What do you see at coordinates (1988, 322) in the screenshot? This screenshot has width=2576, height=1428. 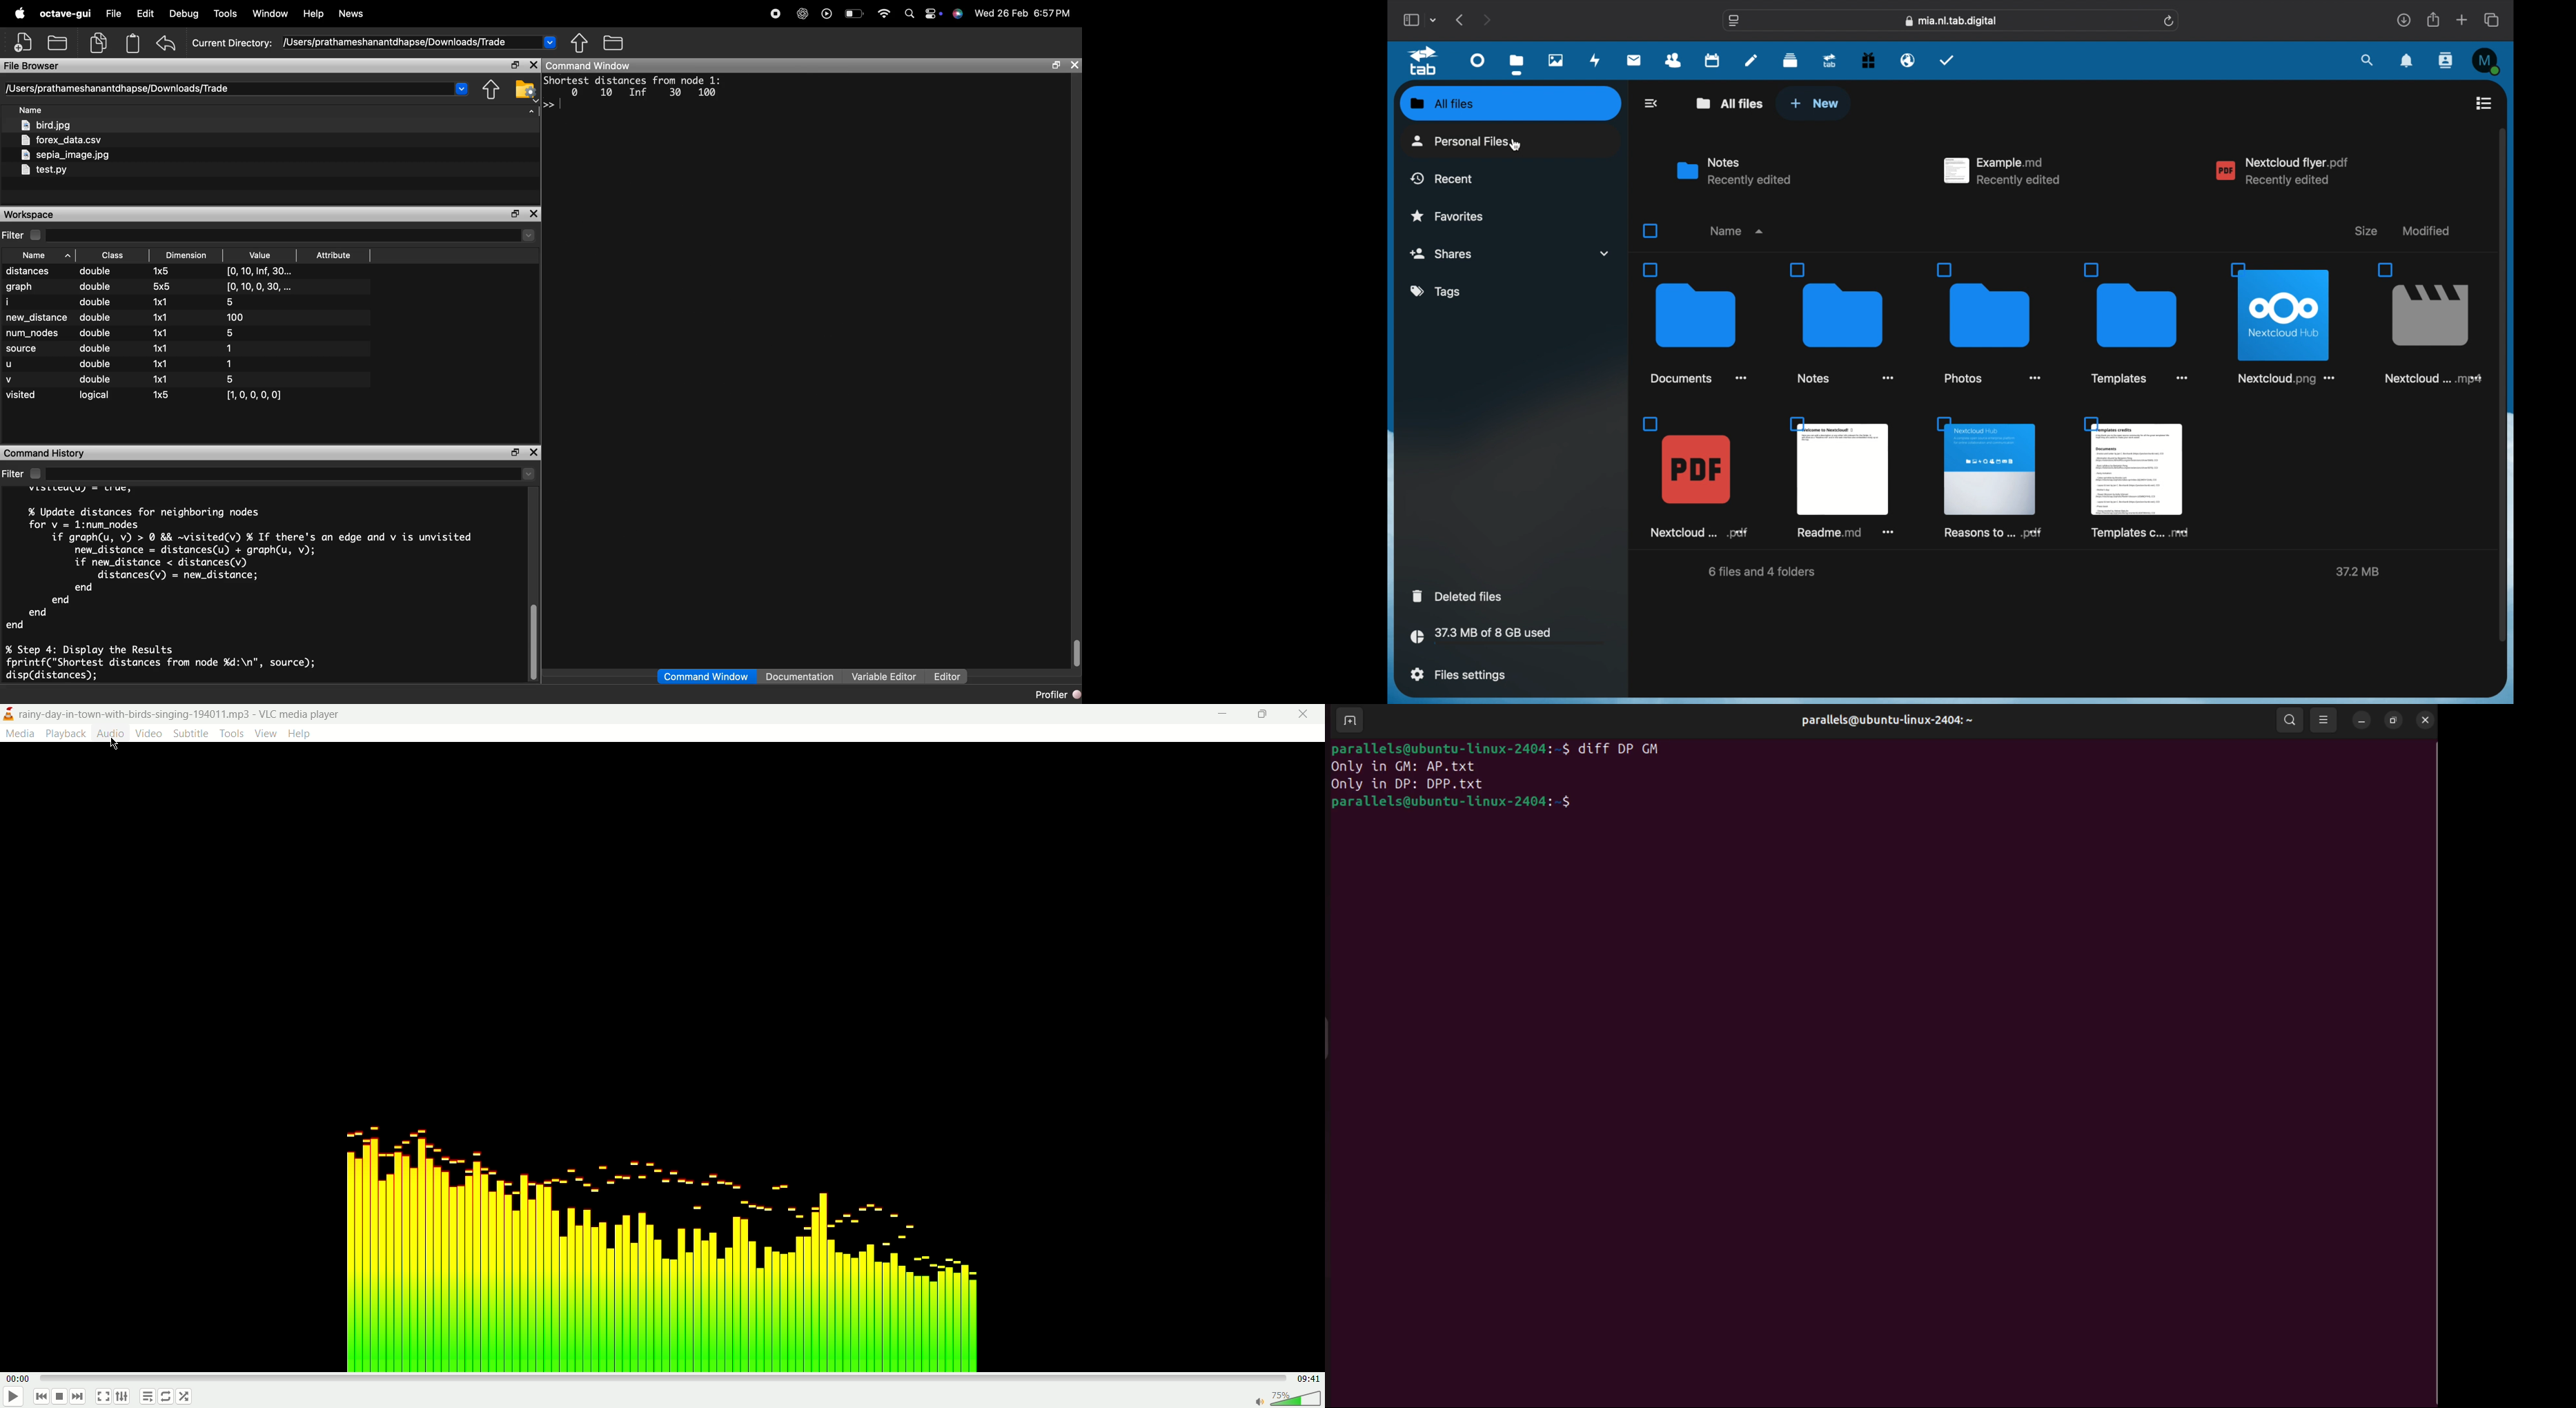 I see `folder` at bounding box center [1988, 322].